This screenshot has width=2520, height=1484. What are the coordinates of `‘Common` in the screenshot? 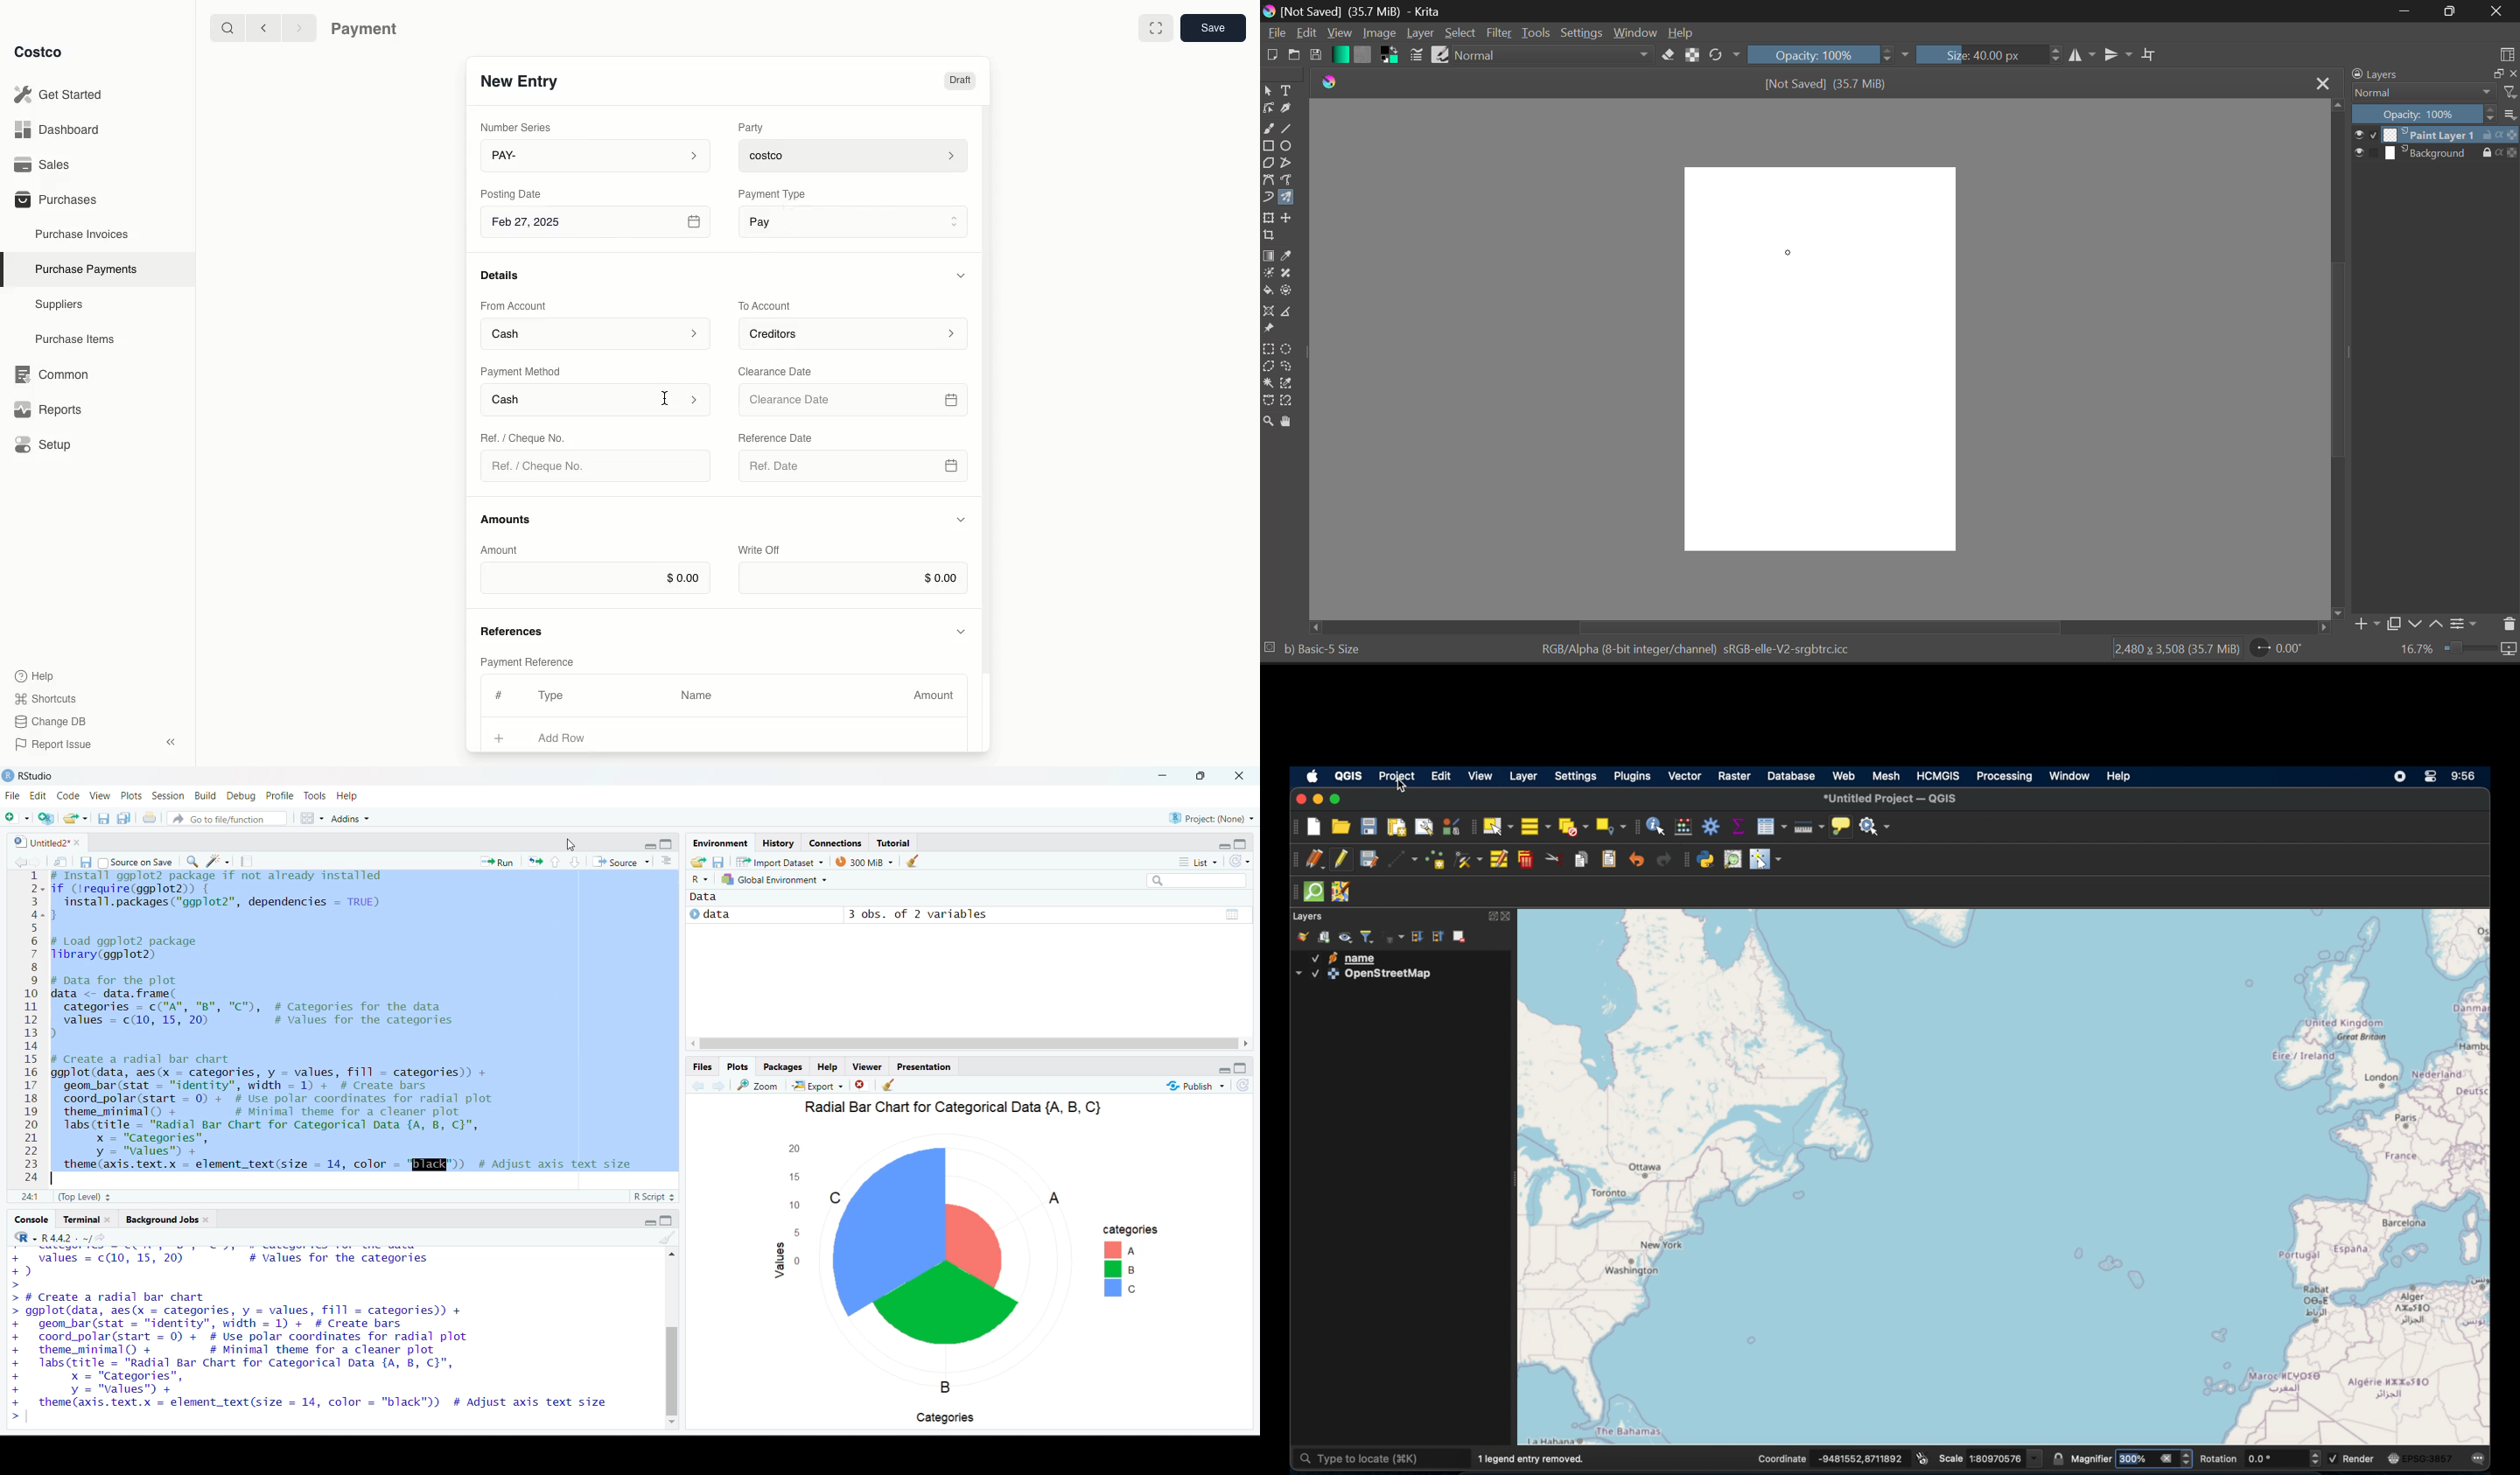 It's located at (55, 372).